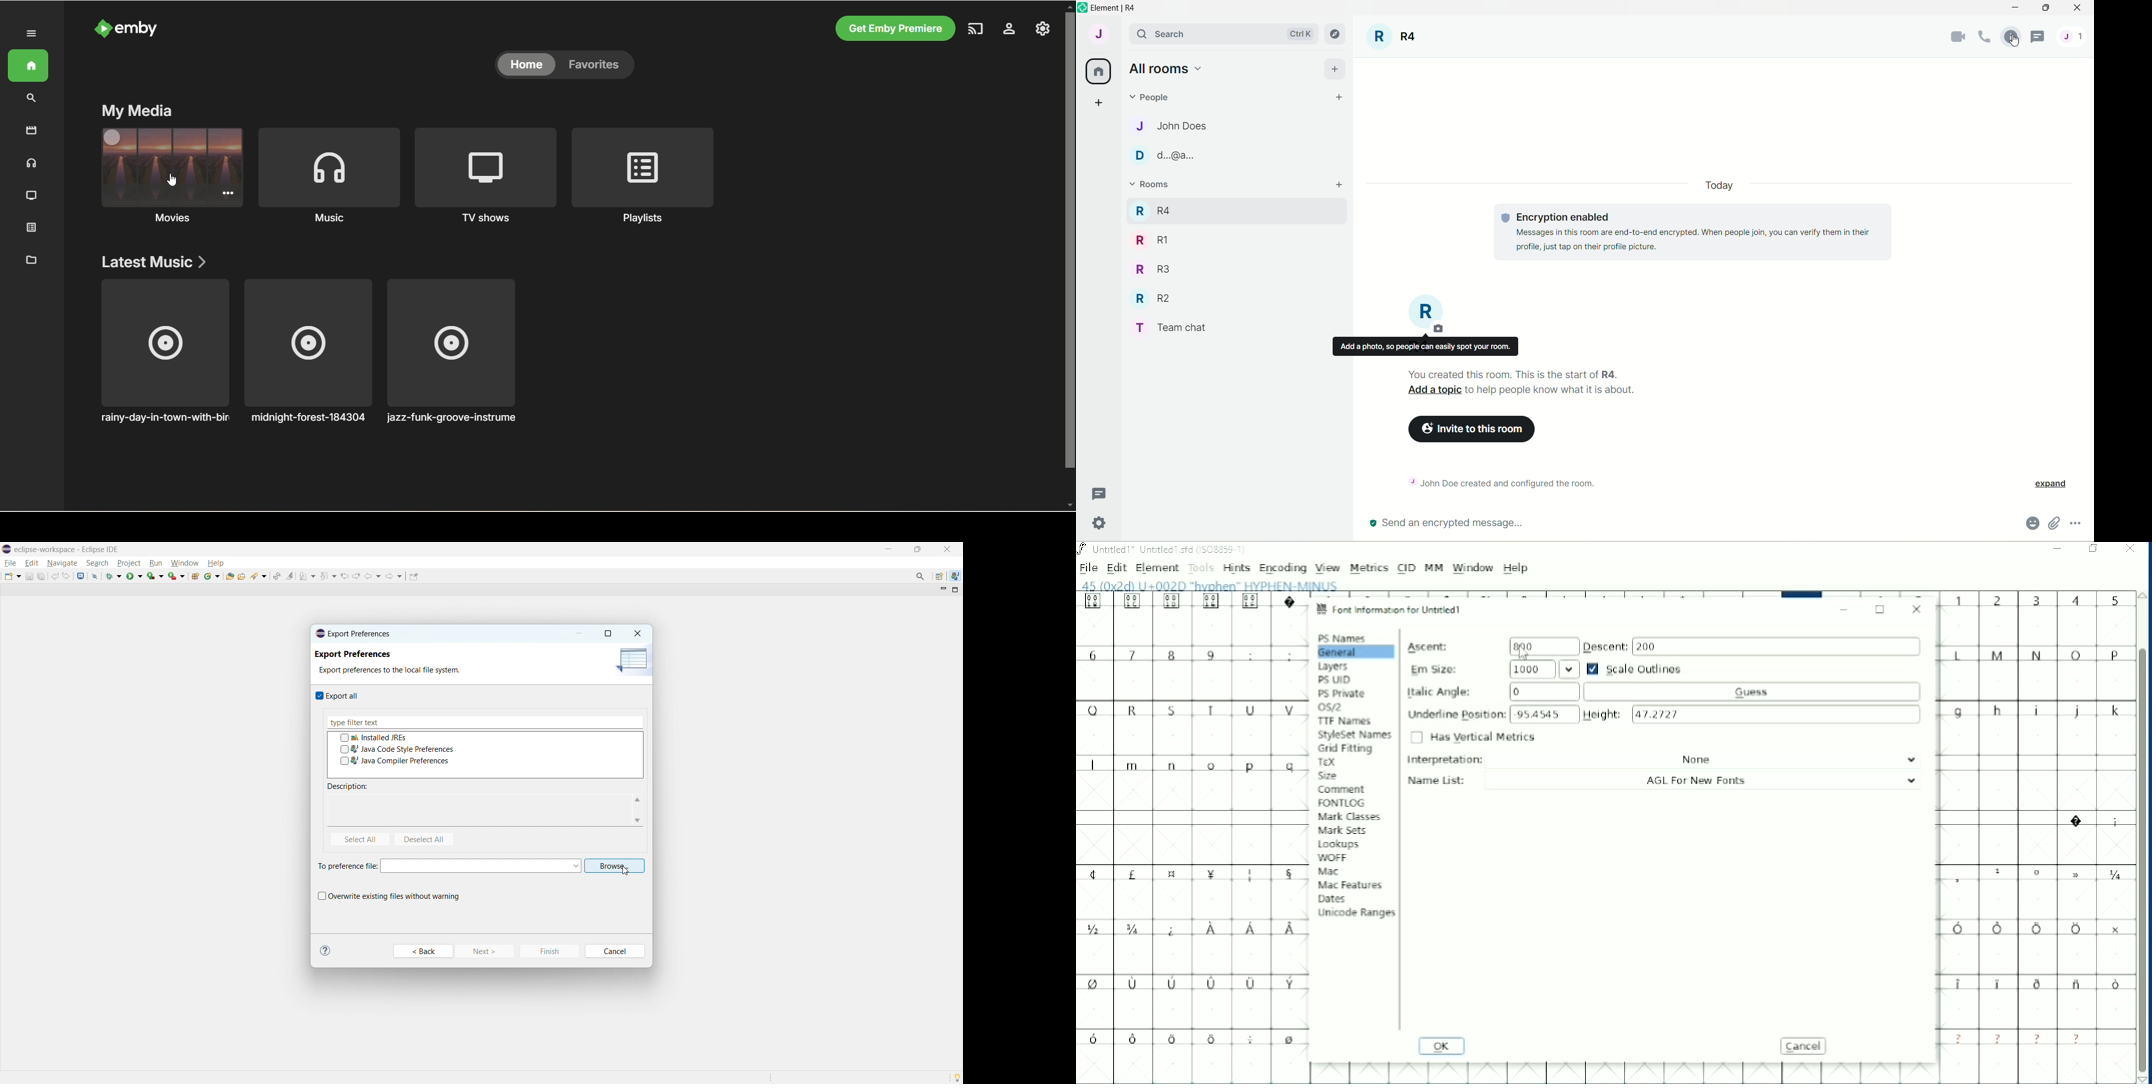 This screenshot has height=1092, width=2156. Describe the element at coordinates (1434, 568) in the screenshot. I see `MM` at that location.